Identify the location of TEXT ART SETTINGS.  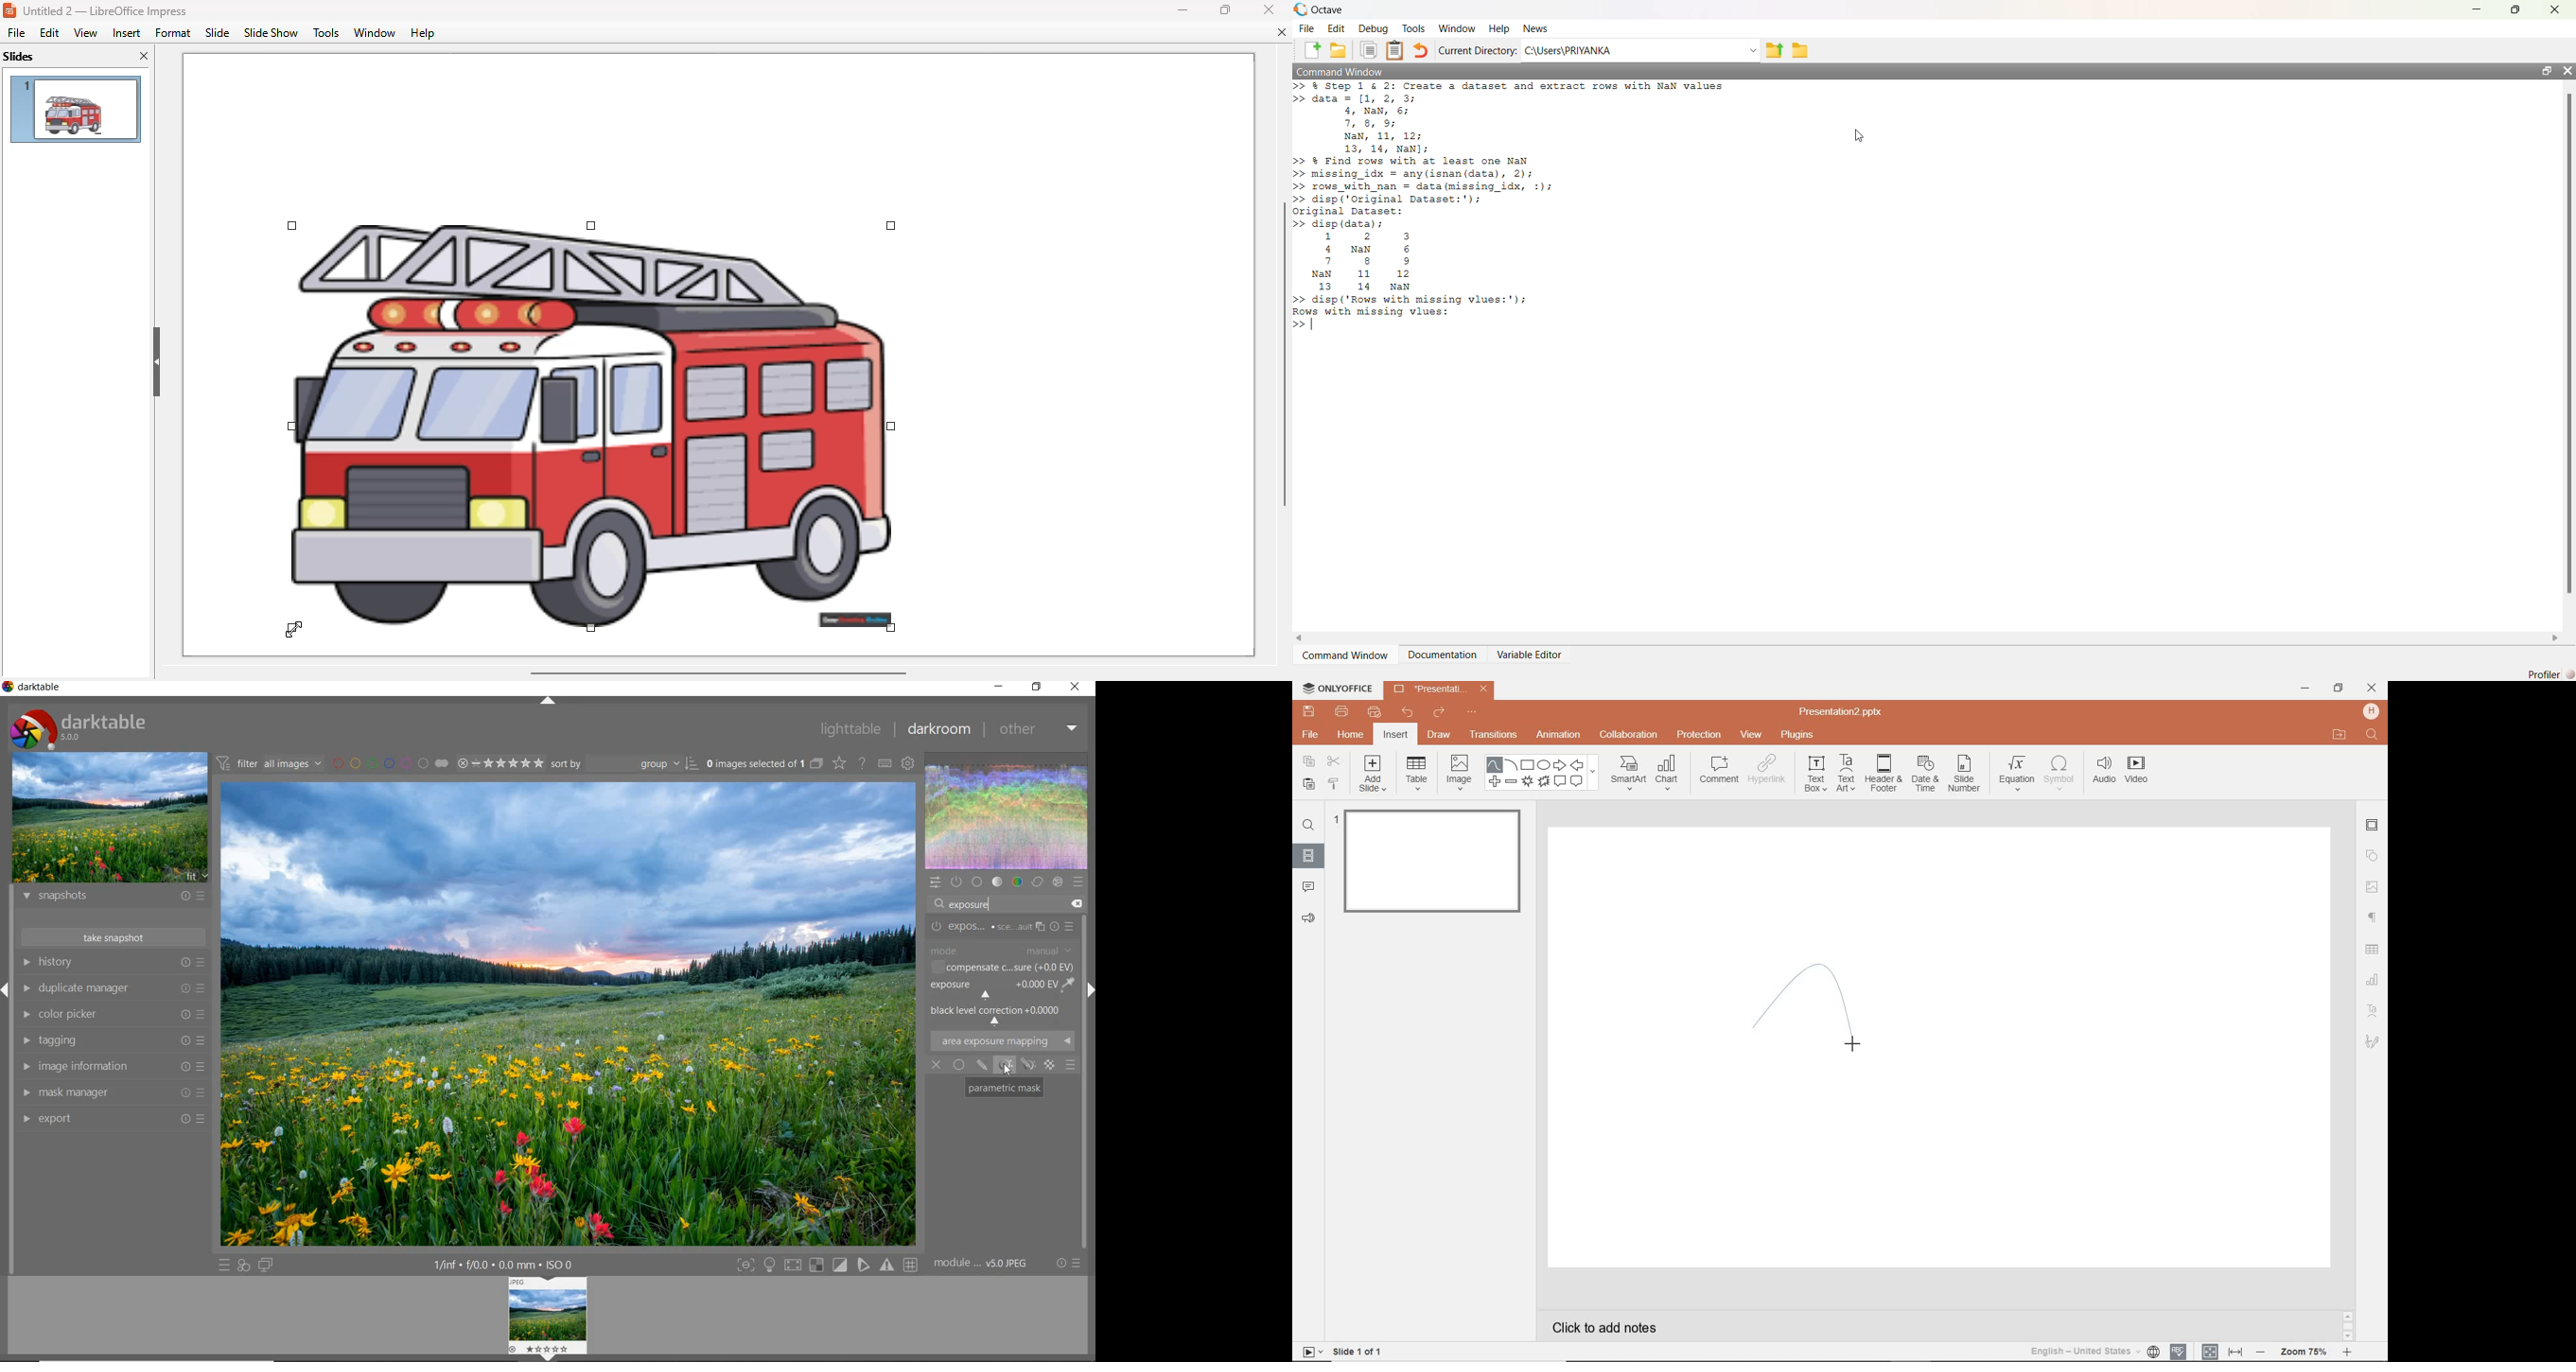
(2374, 1011).